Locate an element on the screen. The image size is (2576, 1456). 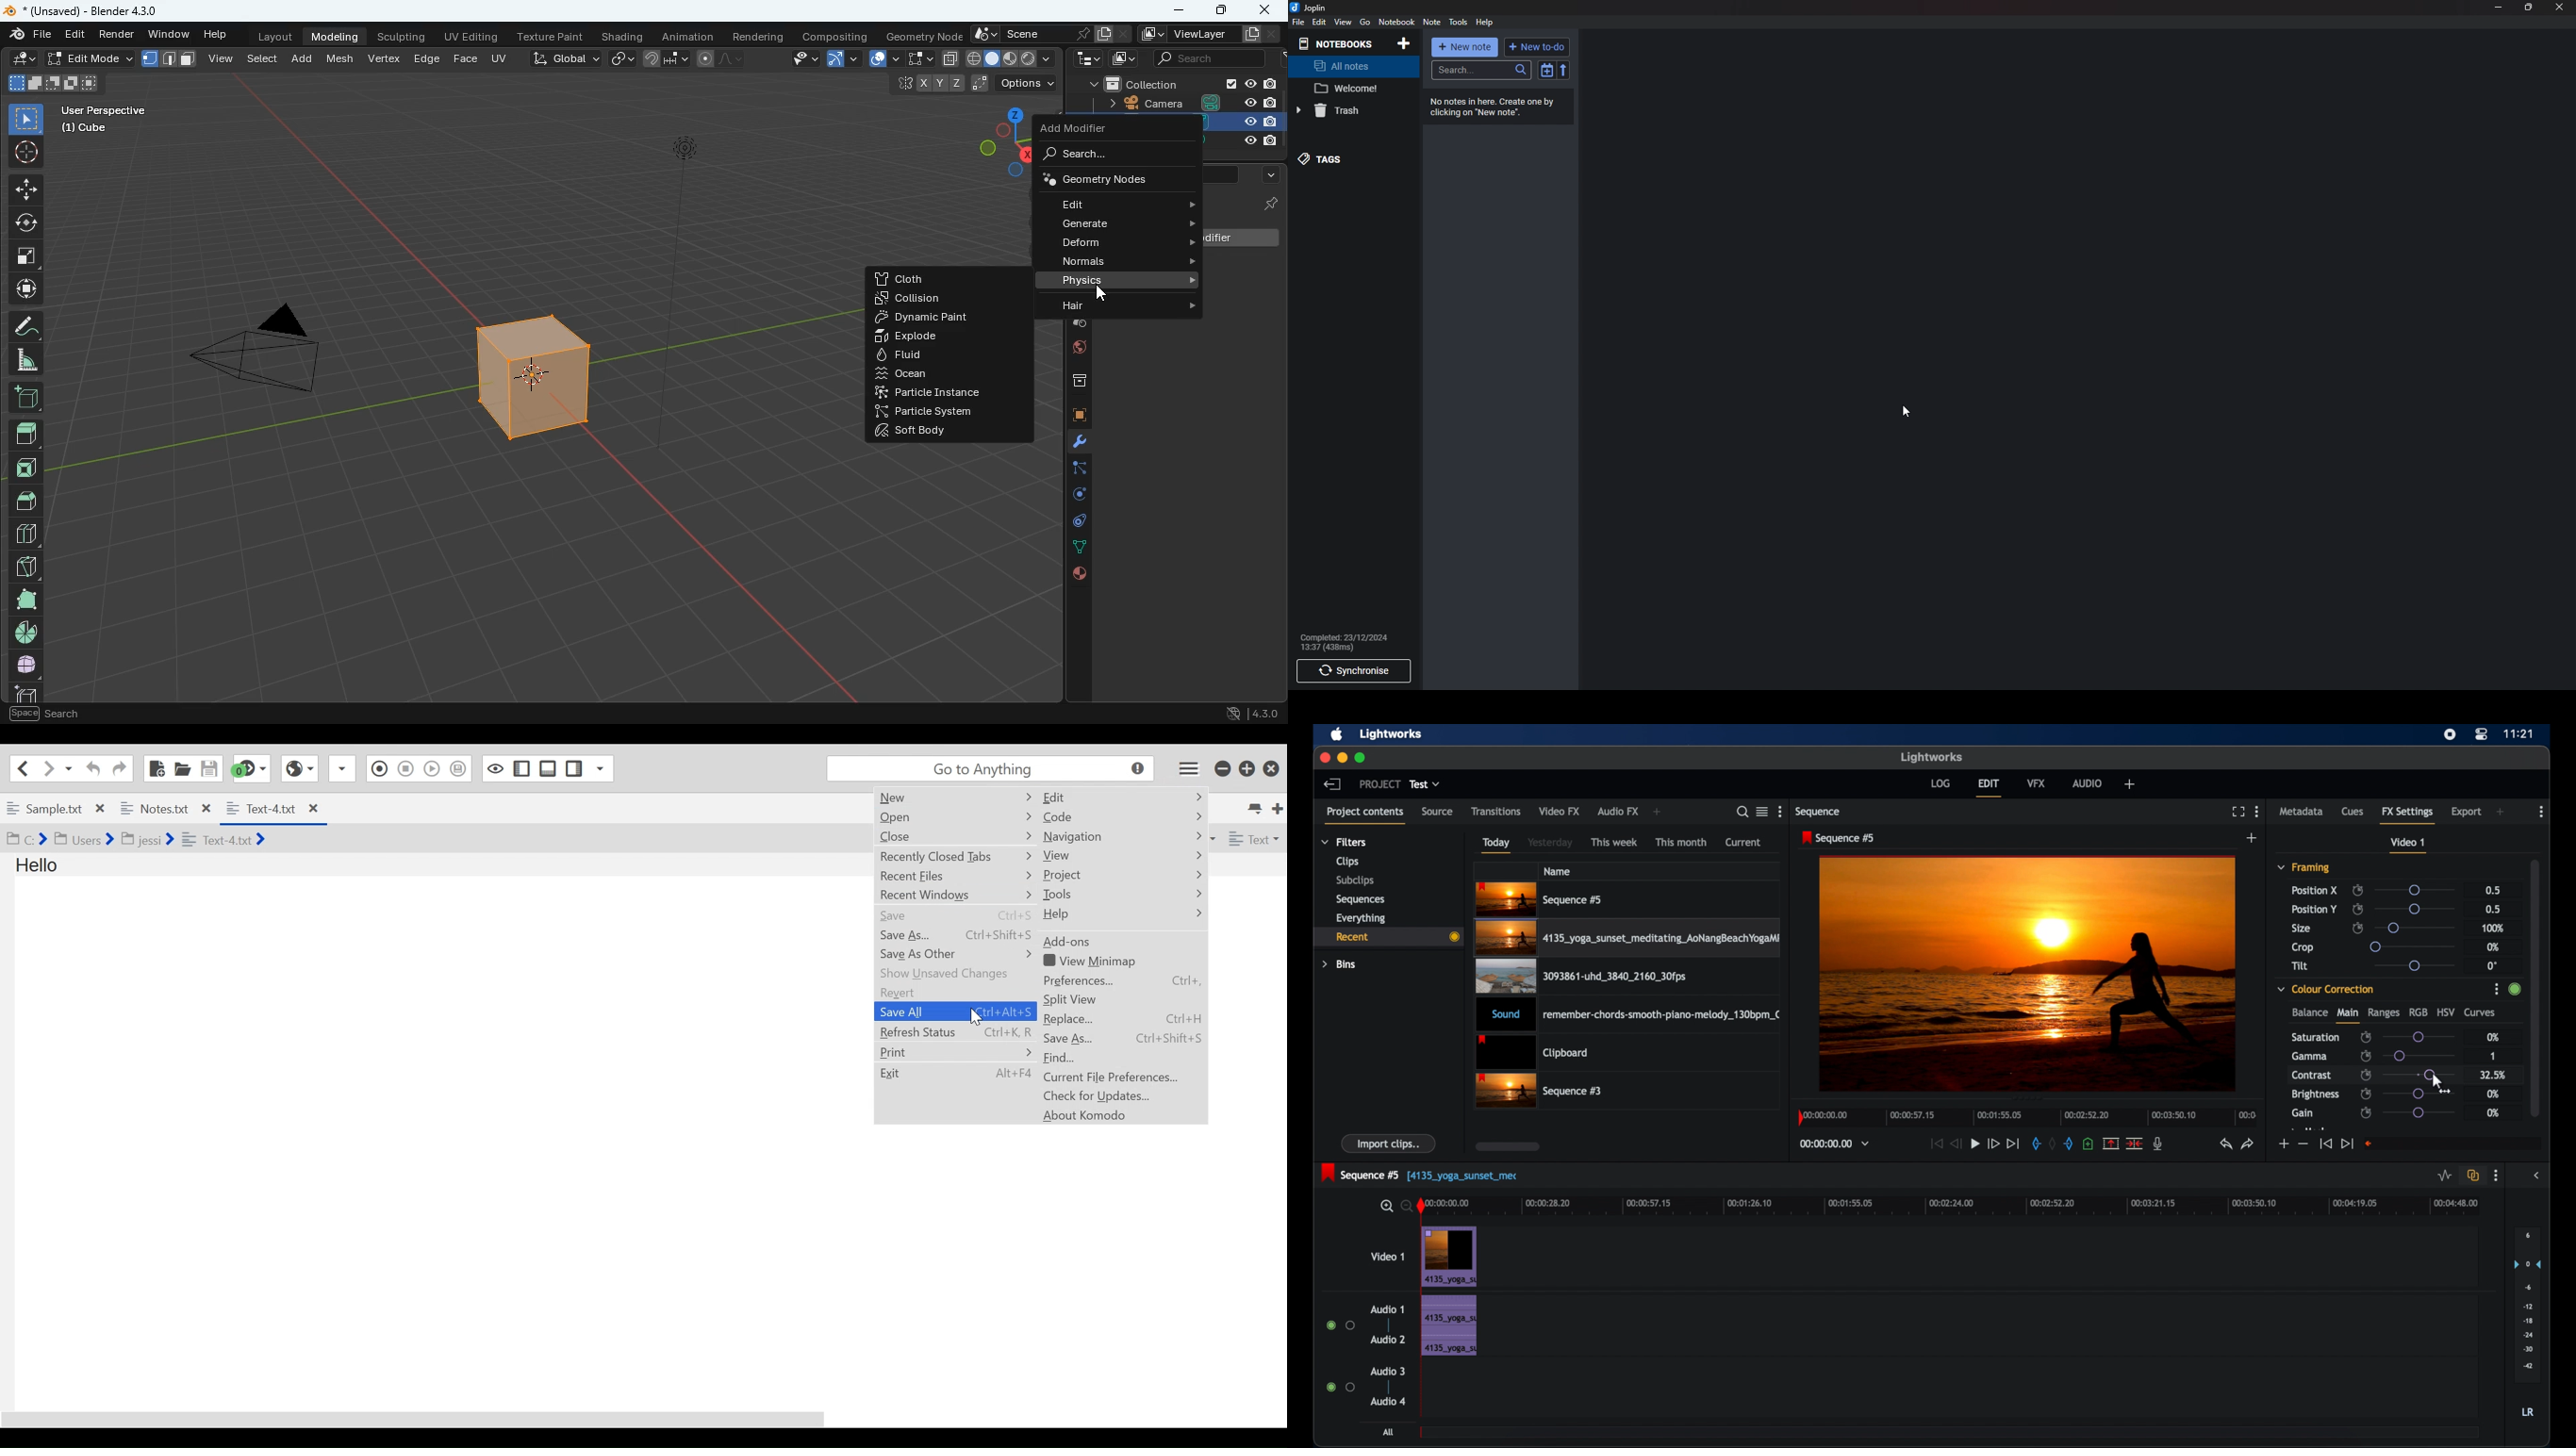
Completed: 23/12/2024
13:37 (438ms) is located at coordinates (1350, 644).